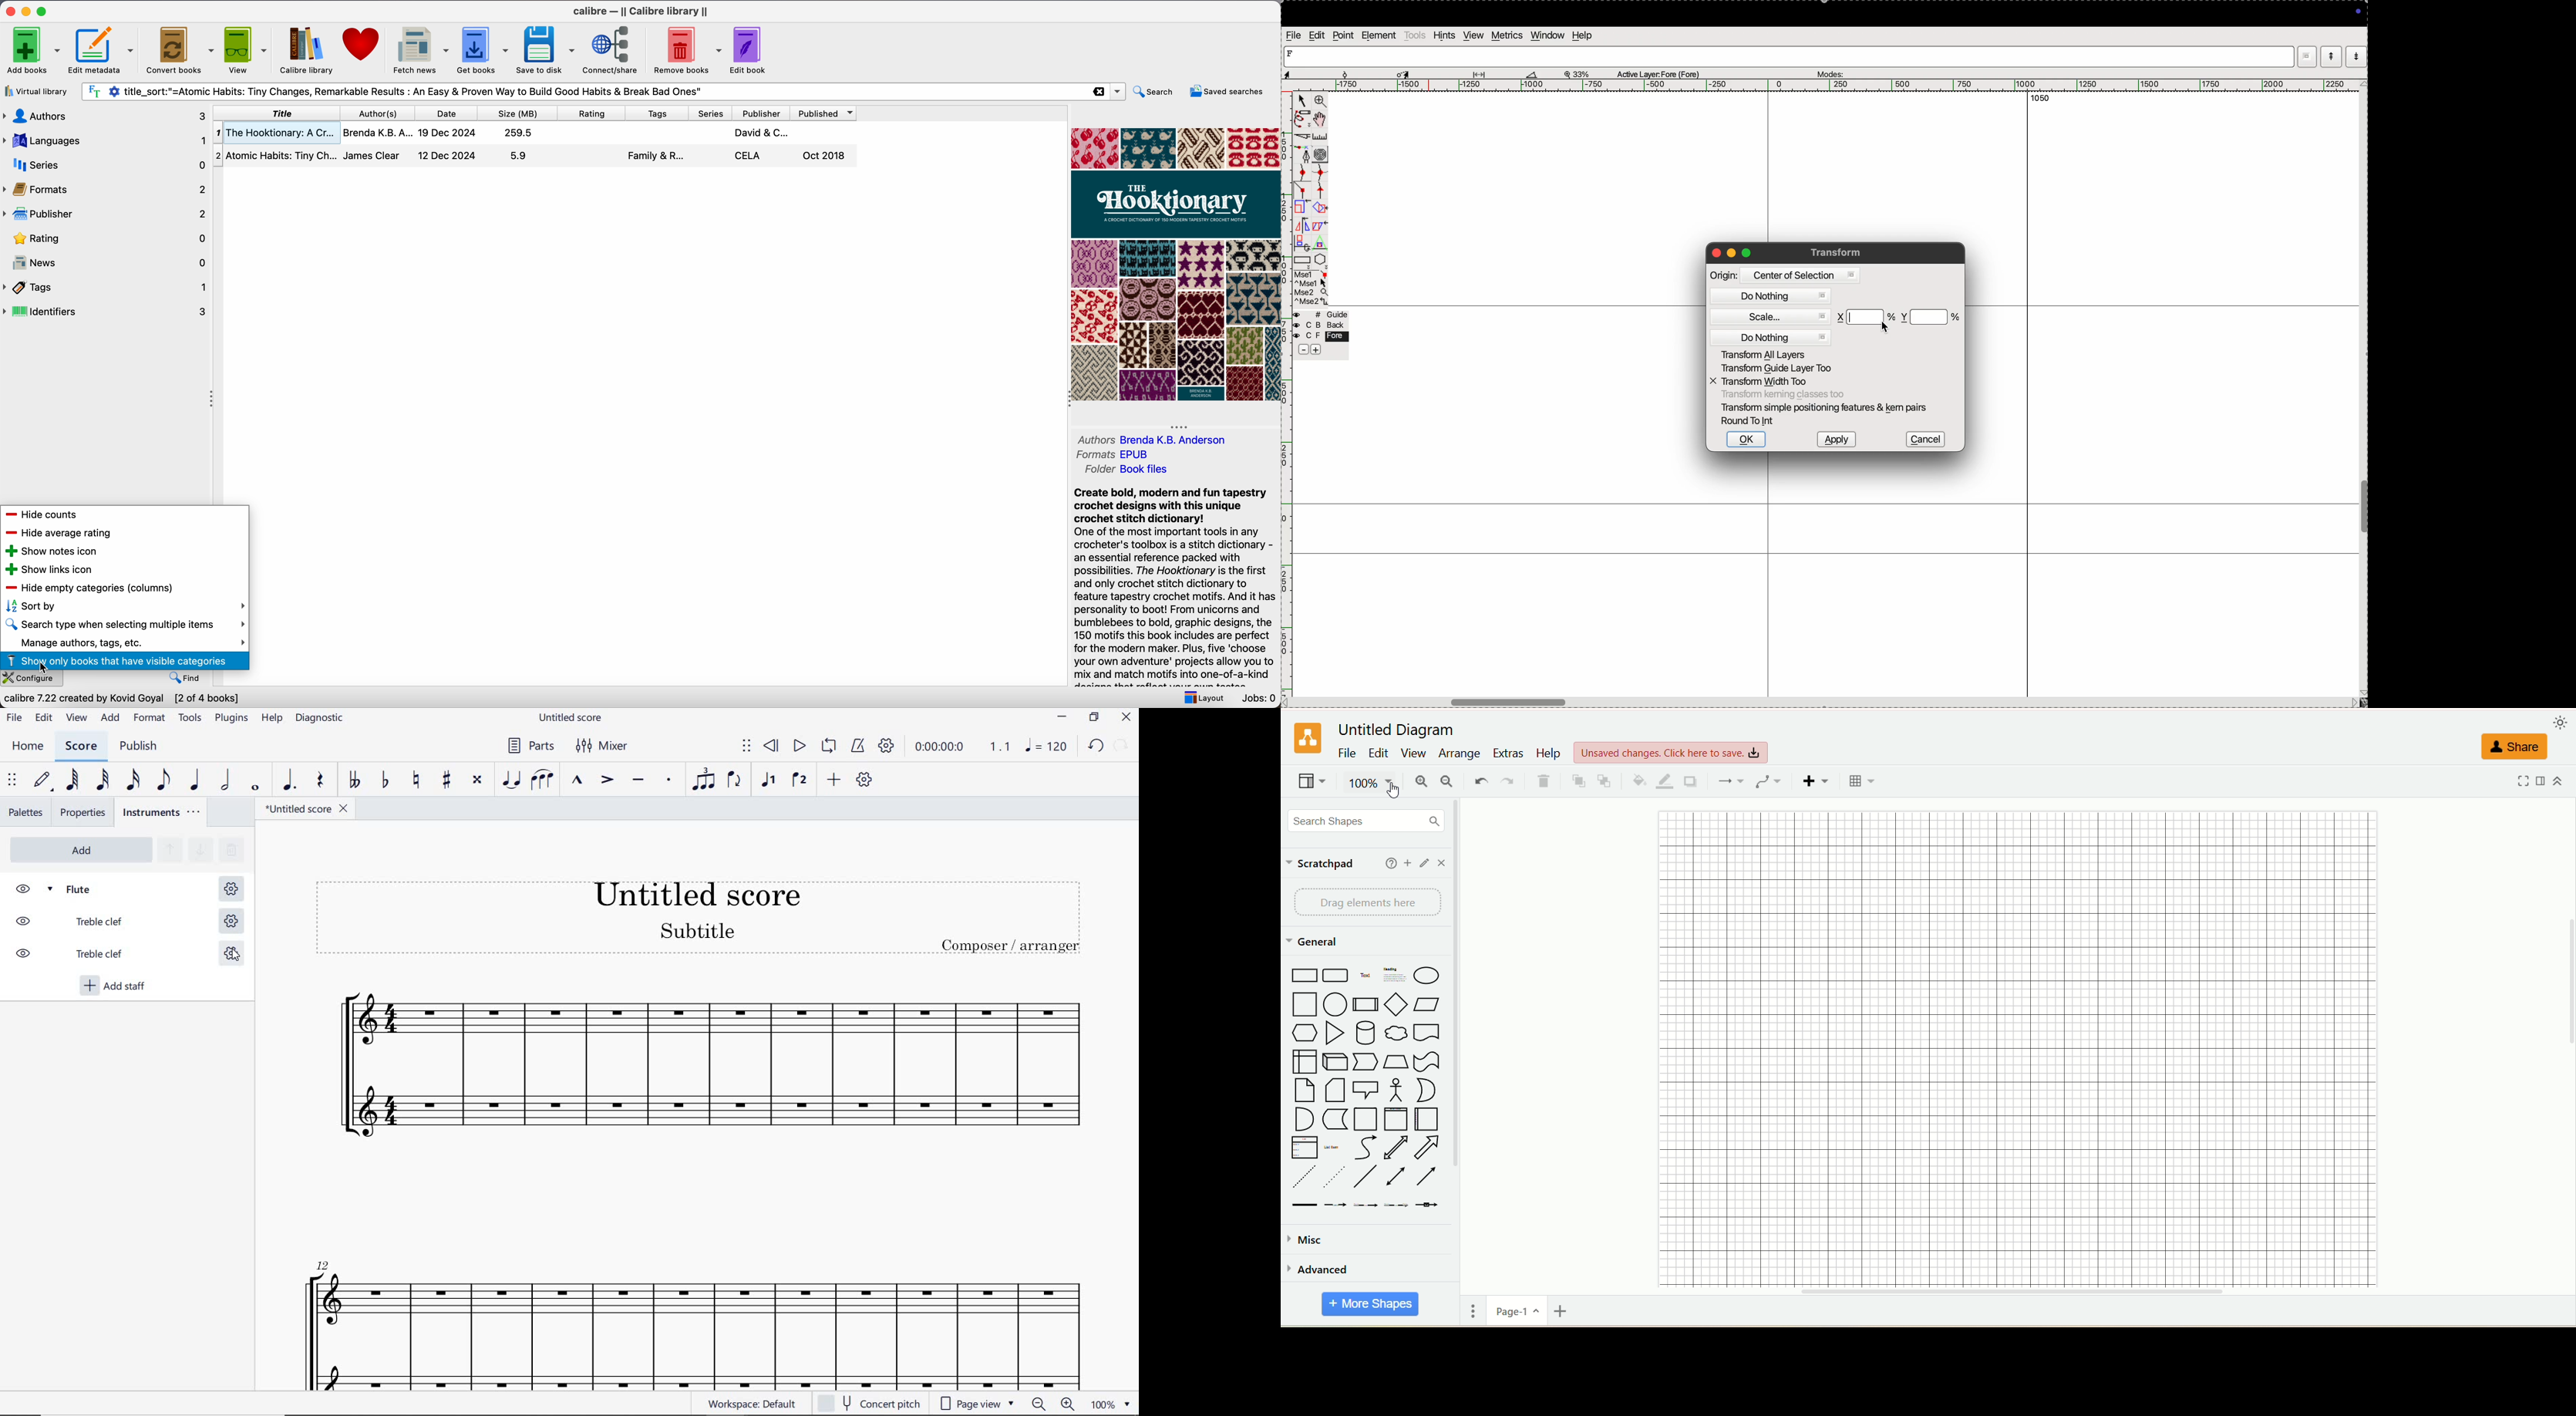  What do you see at coordinates (1509, 780) in the screenshot?
I see `redo` at bounding box center [1509, 780].